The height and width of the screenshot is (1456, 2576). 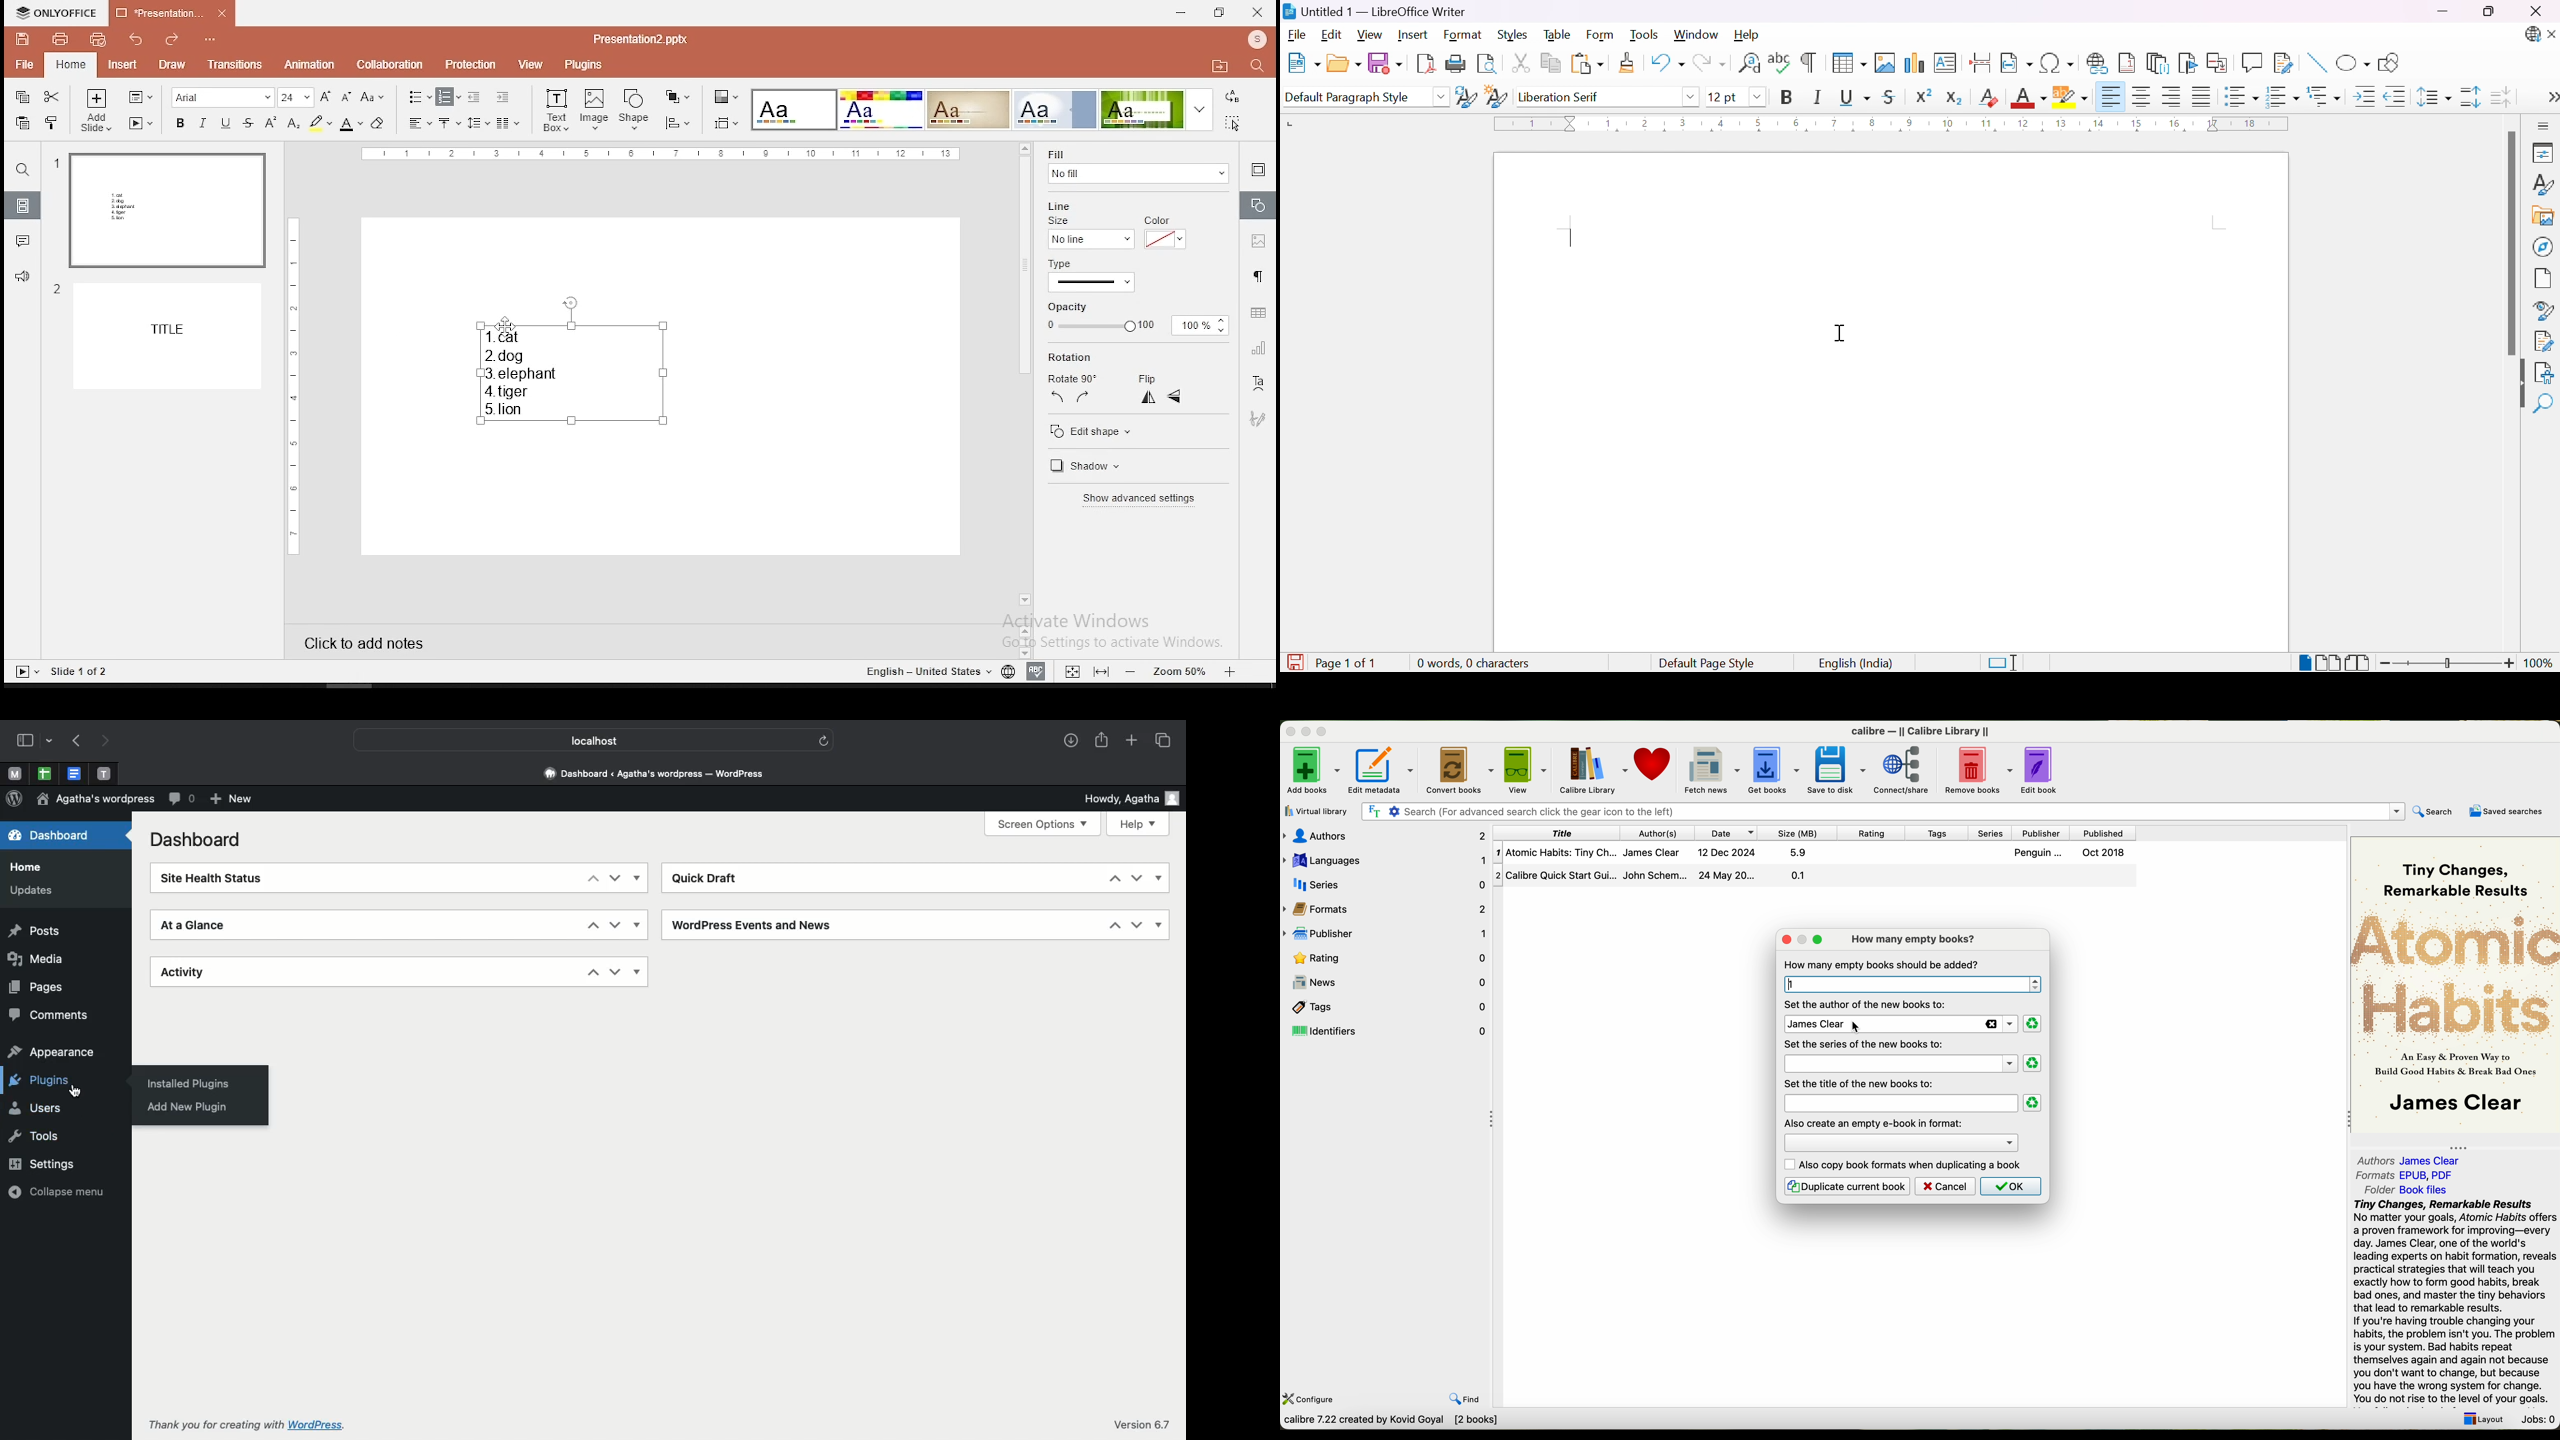 I want to click on Tools, so click(x=41, y=1137).